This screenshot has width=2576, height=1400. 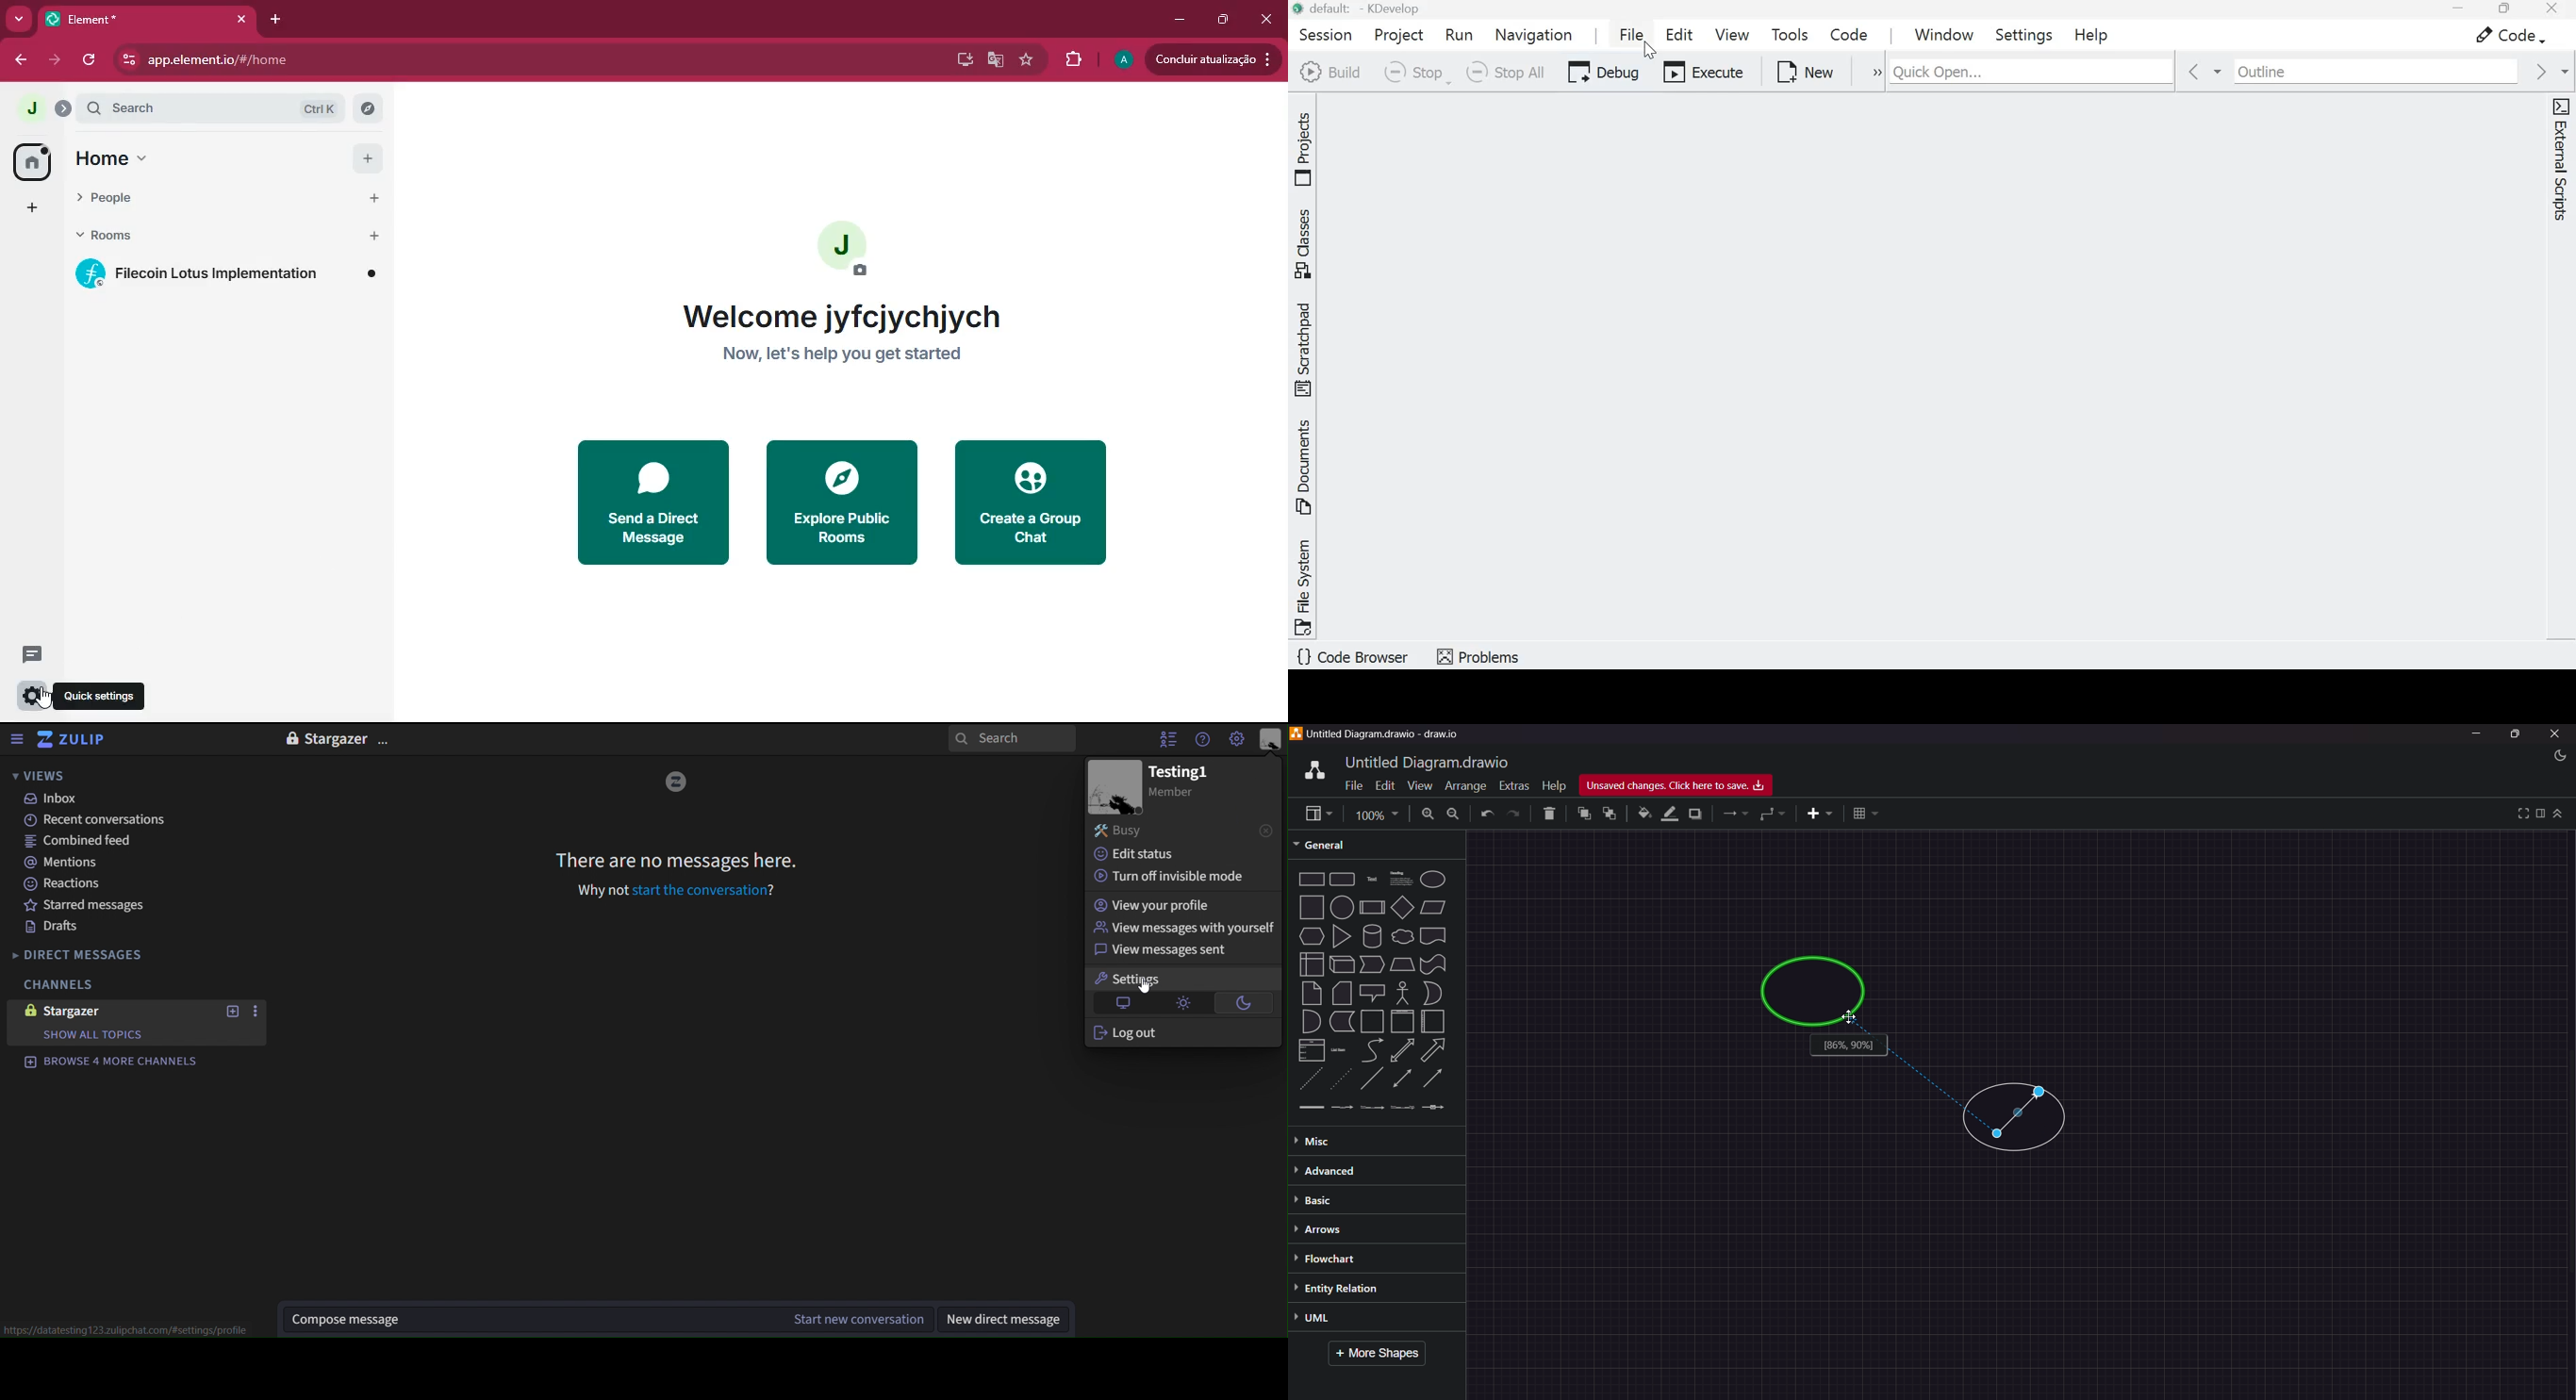 I want to click on collapse/expand, so click(x=2559, y=814).